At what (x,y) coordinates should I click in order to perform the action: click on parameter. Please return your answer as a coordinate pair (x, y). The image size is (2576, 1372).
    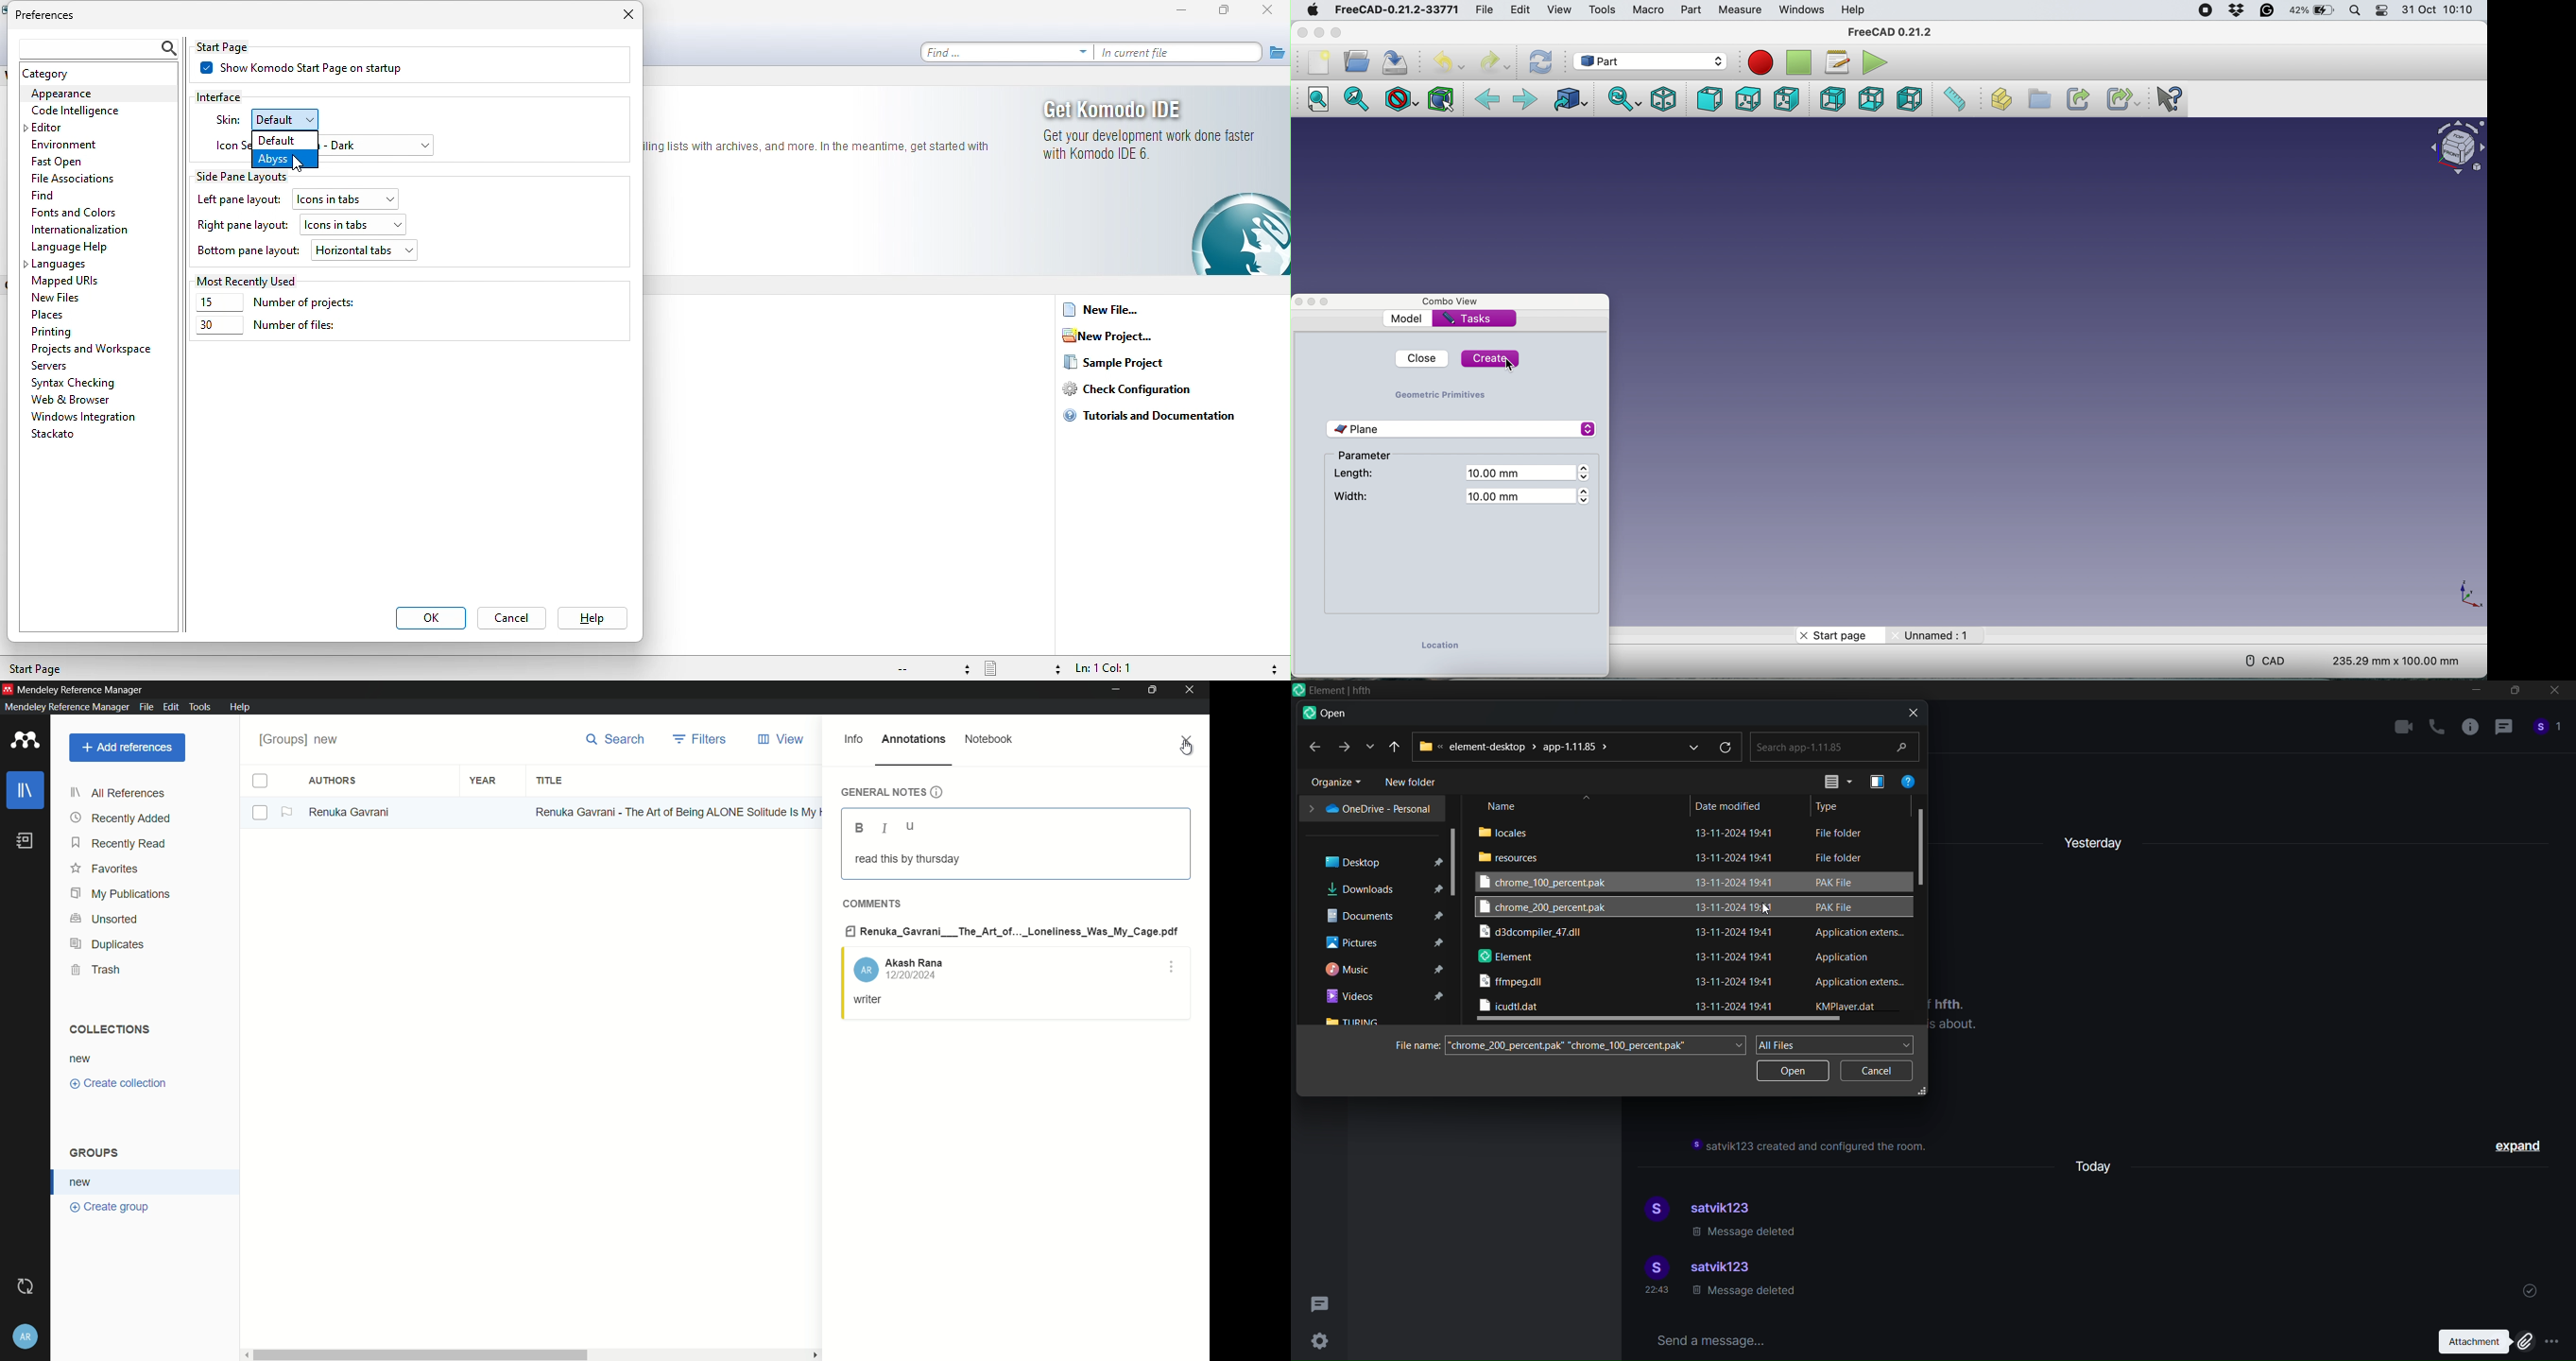
    Looking at the image, I should click on (1369, 457).